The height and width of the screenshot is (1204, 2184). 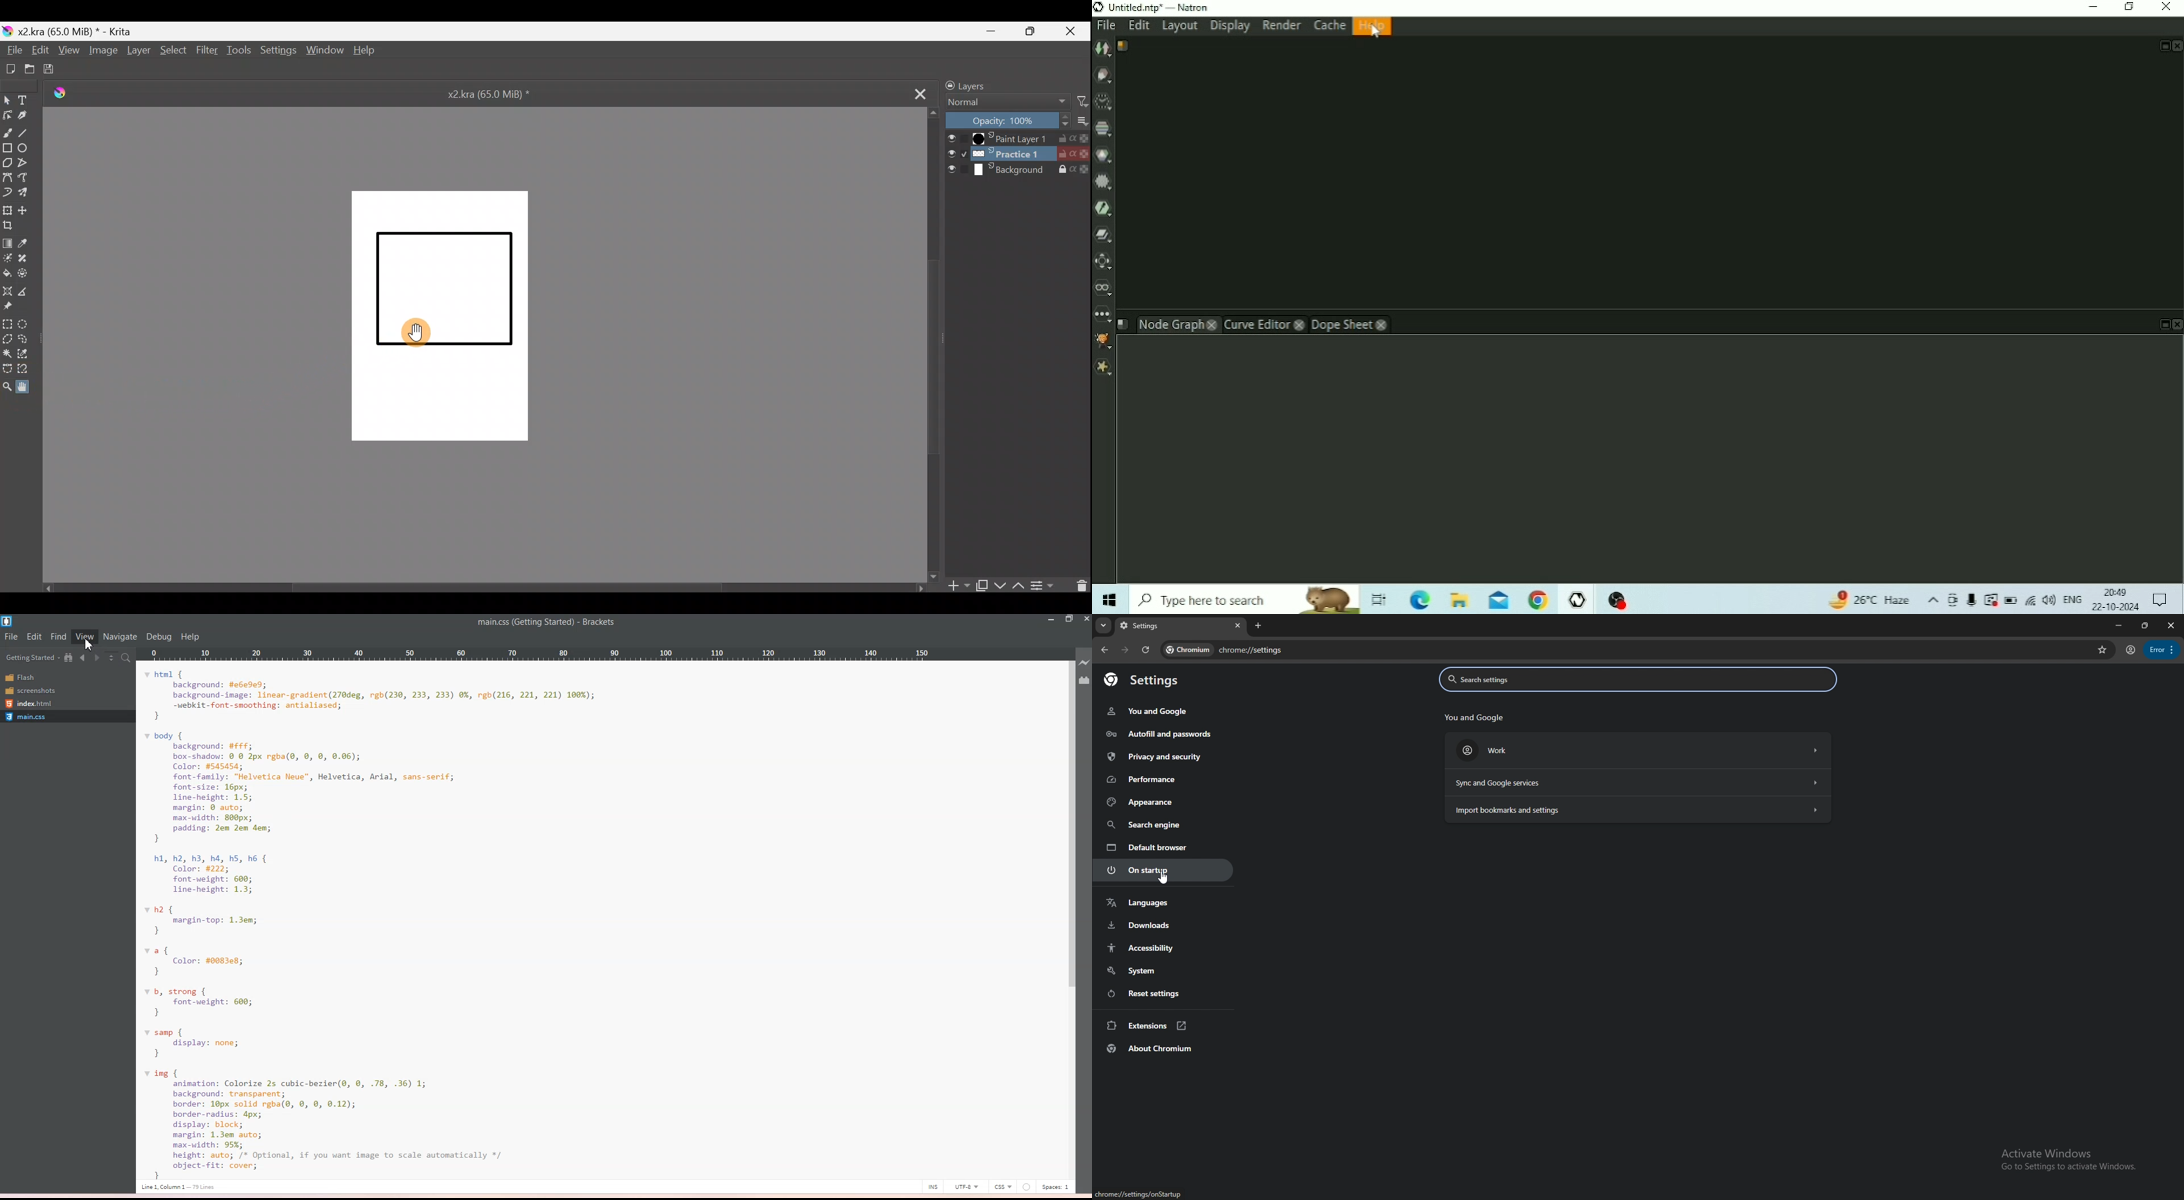 I want to click on Navigate Backward, so click(x=84, y=659).